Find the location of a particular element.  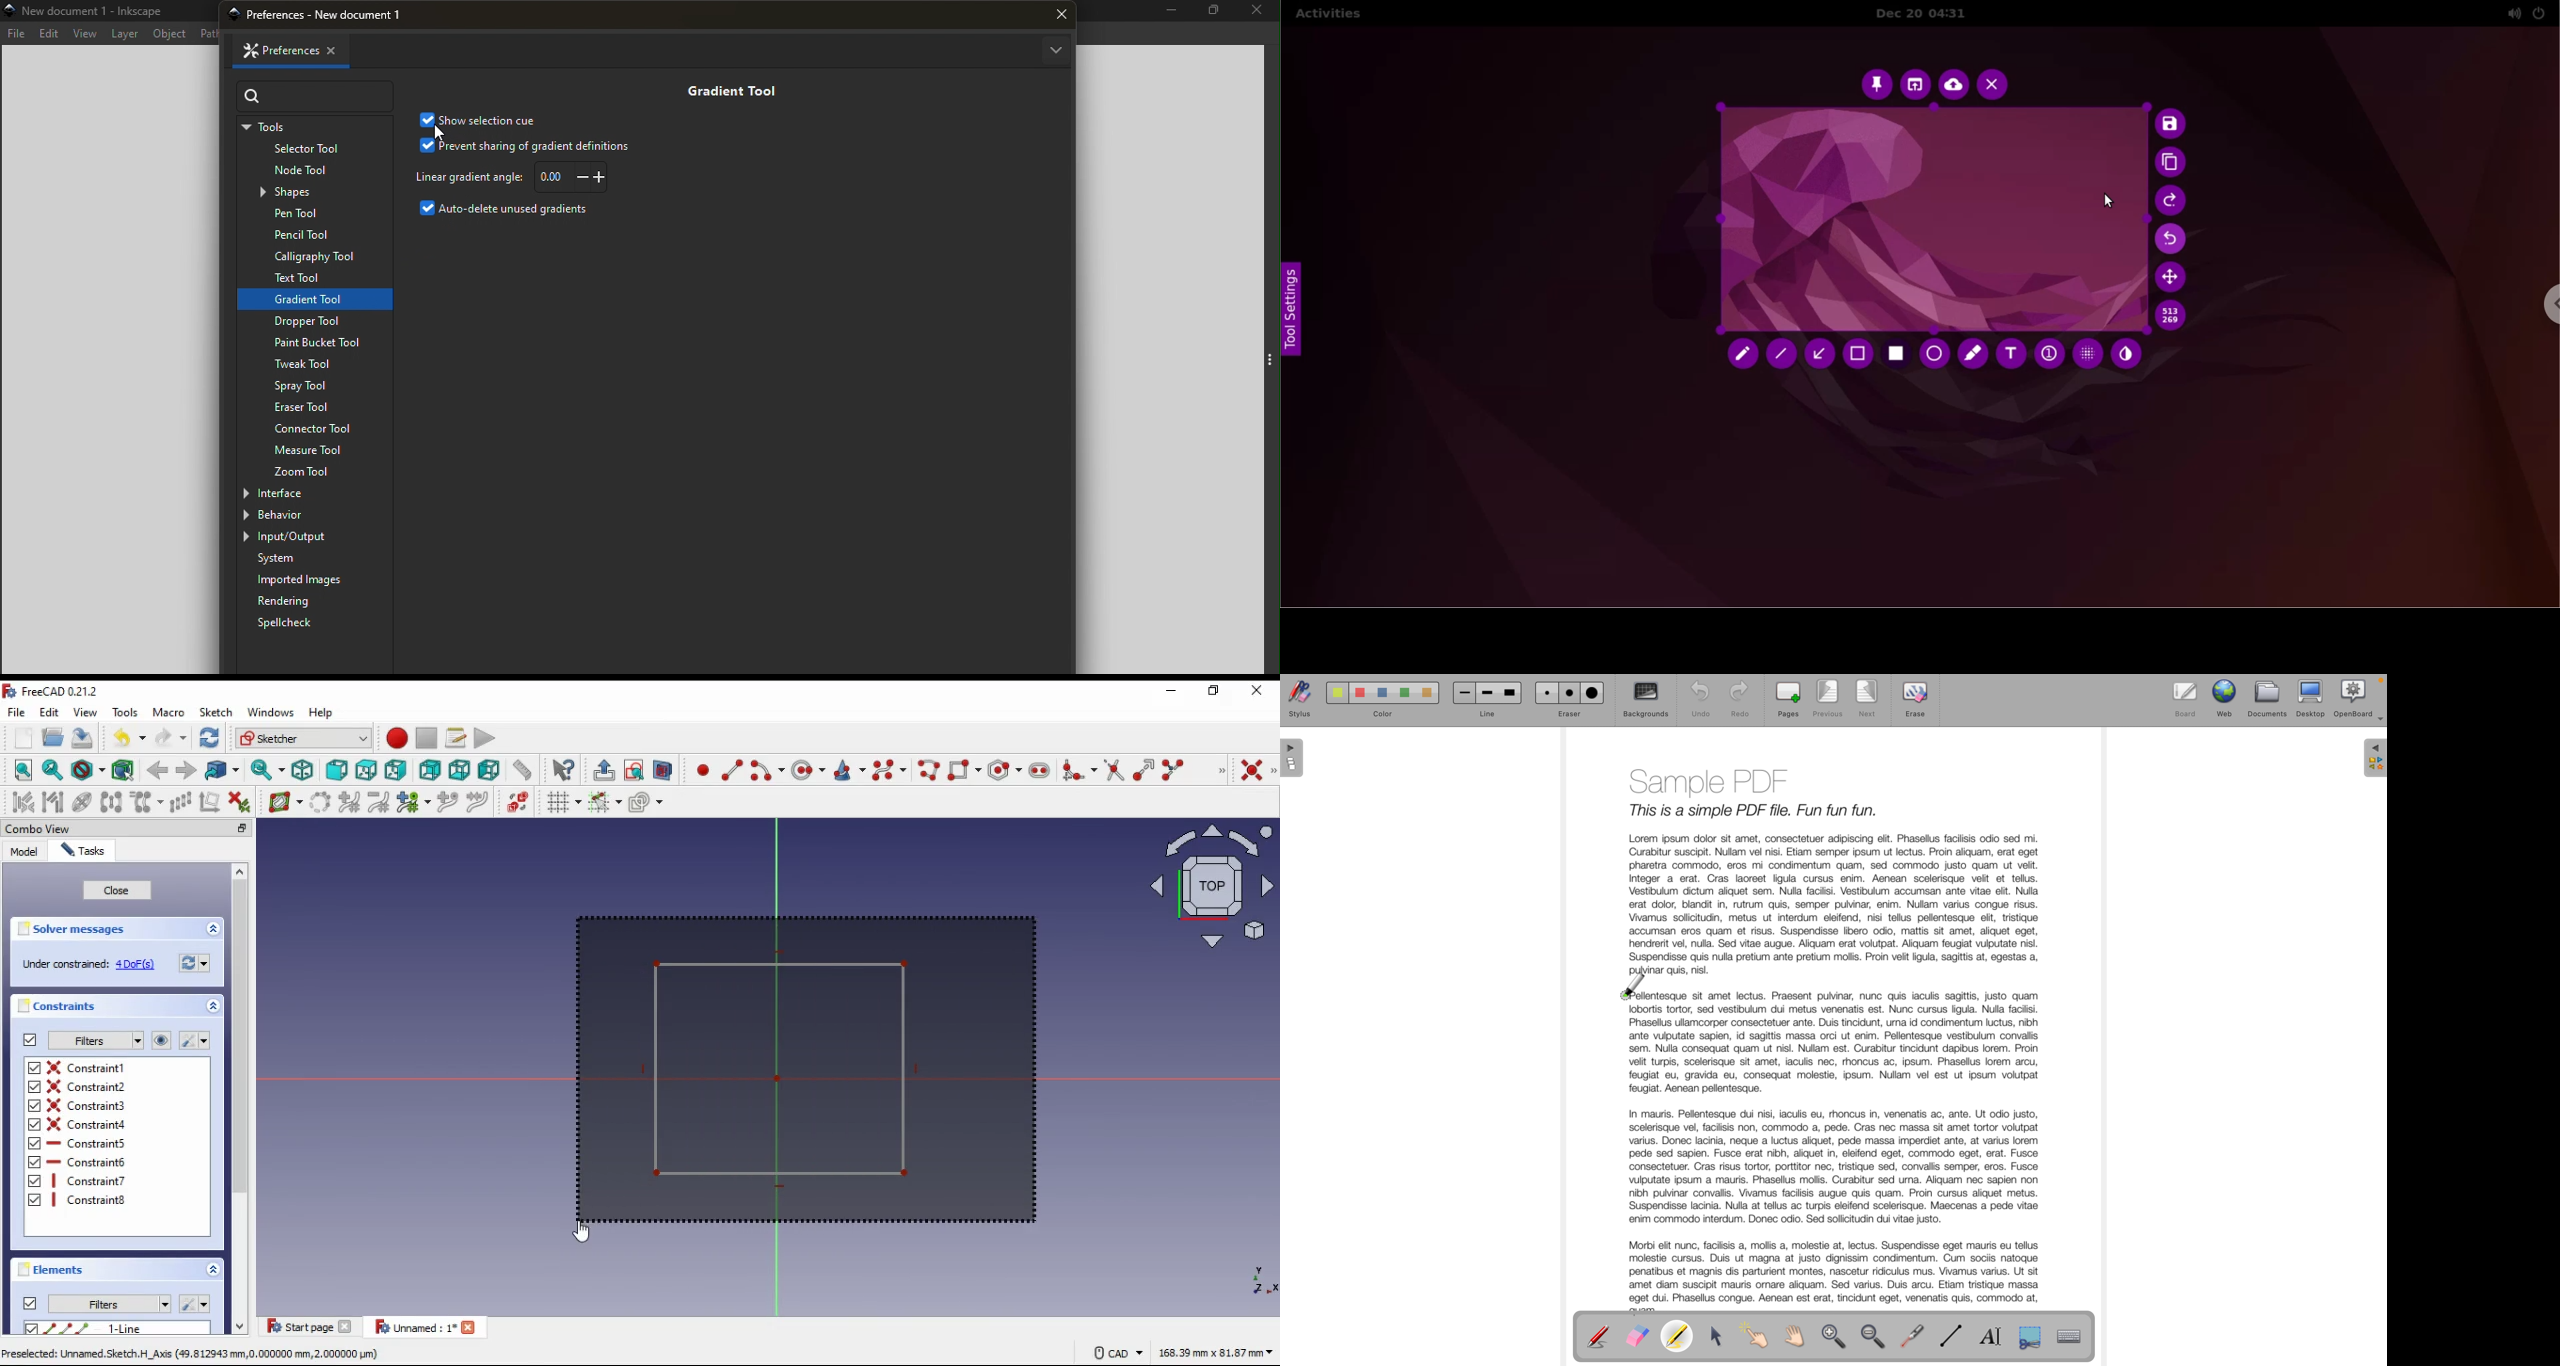

openboard is located at coordinates (2354, 697).